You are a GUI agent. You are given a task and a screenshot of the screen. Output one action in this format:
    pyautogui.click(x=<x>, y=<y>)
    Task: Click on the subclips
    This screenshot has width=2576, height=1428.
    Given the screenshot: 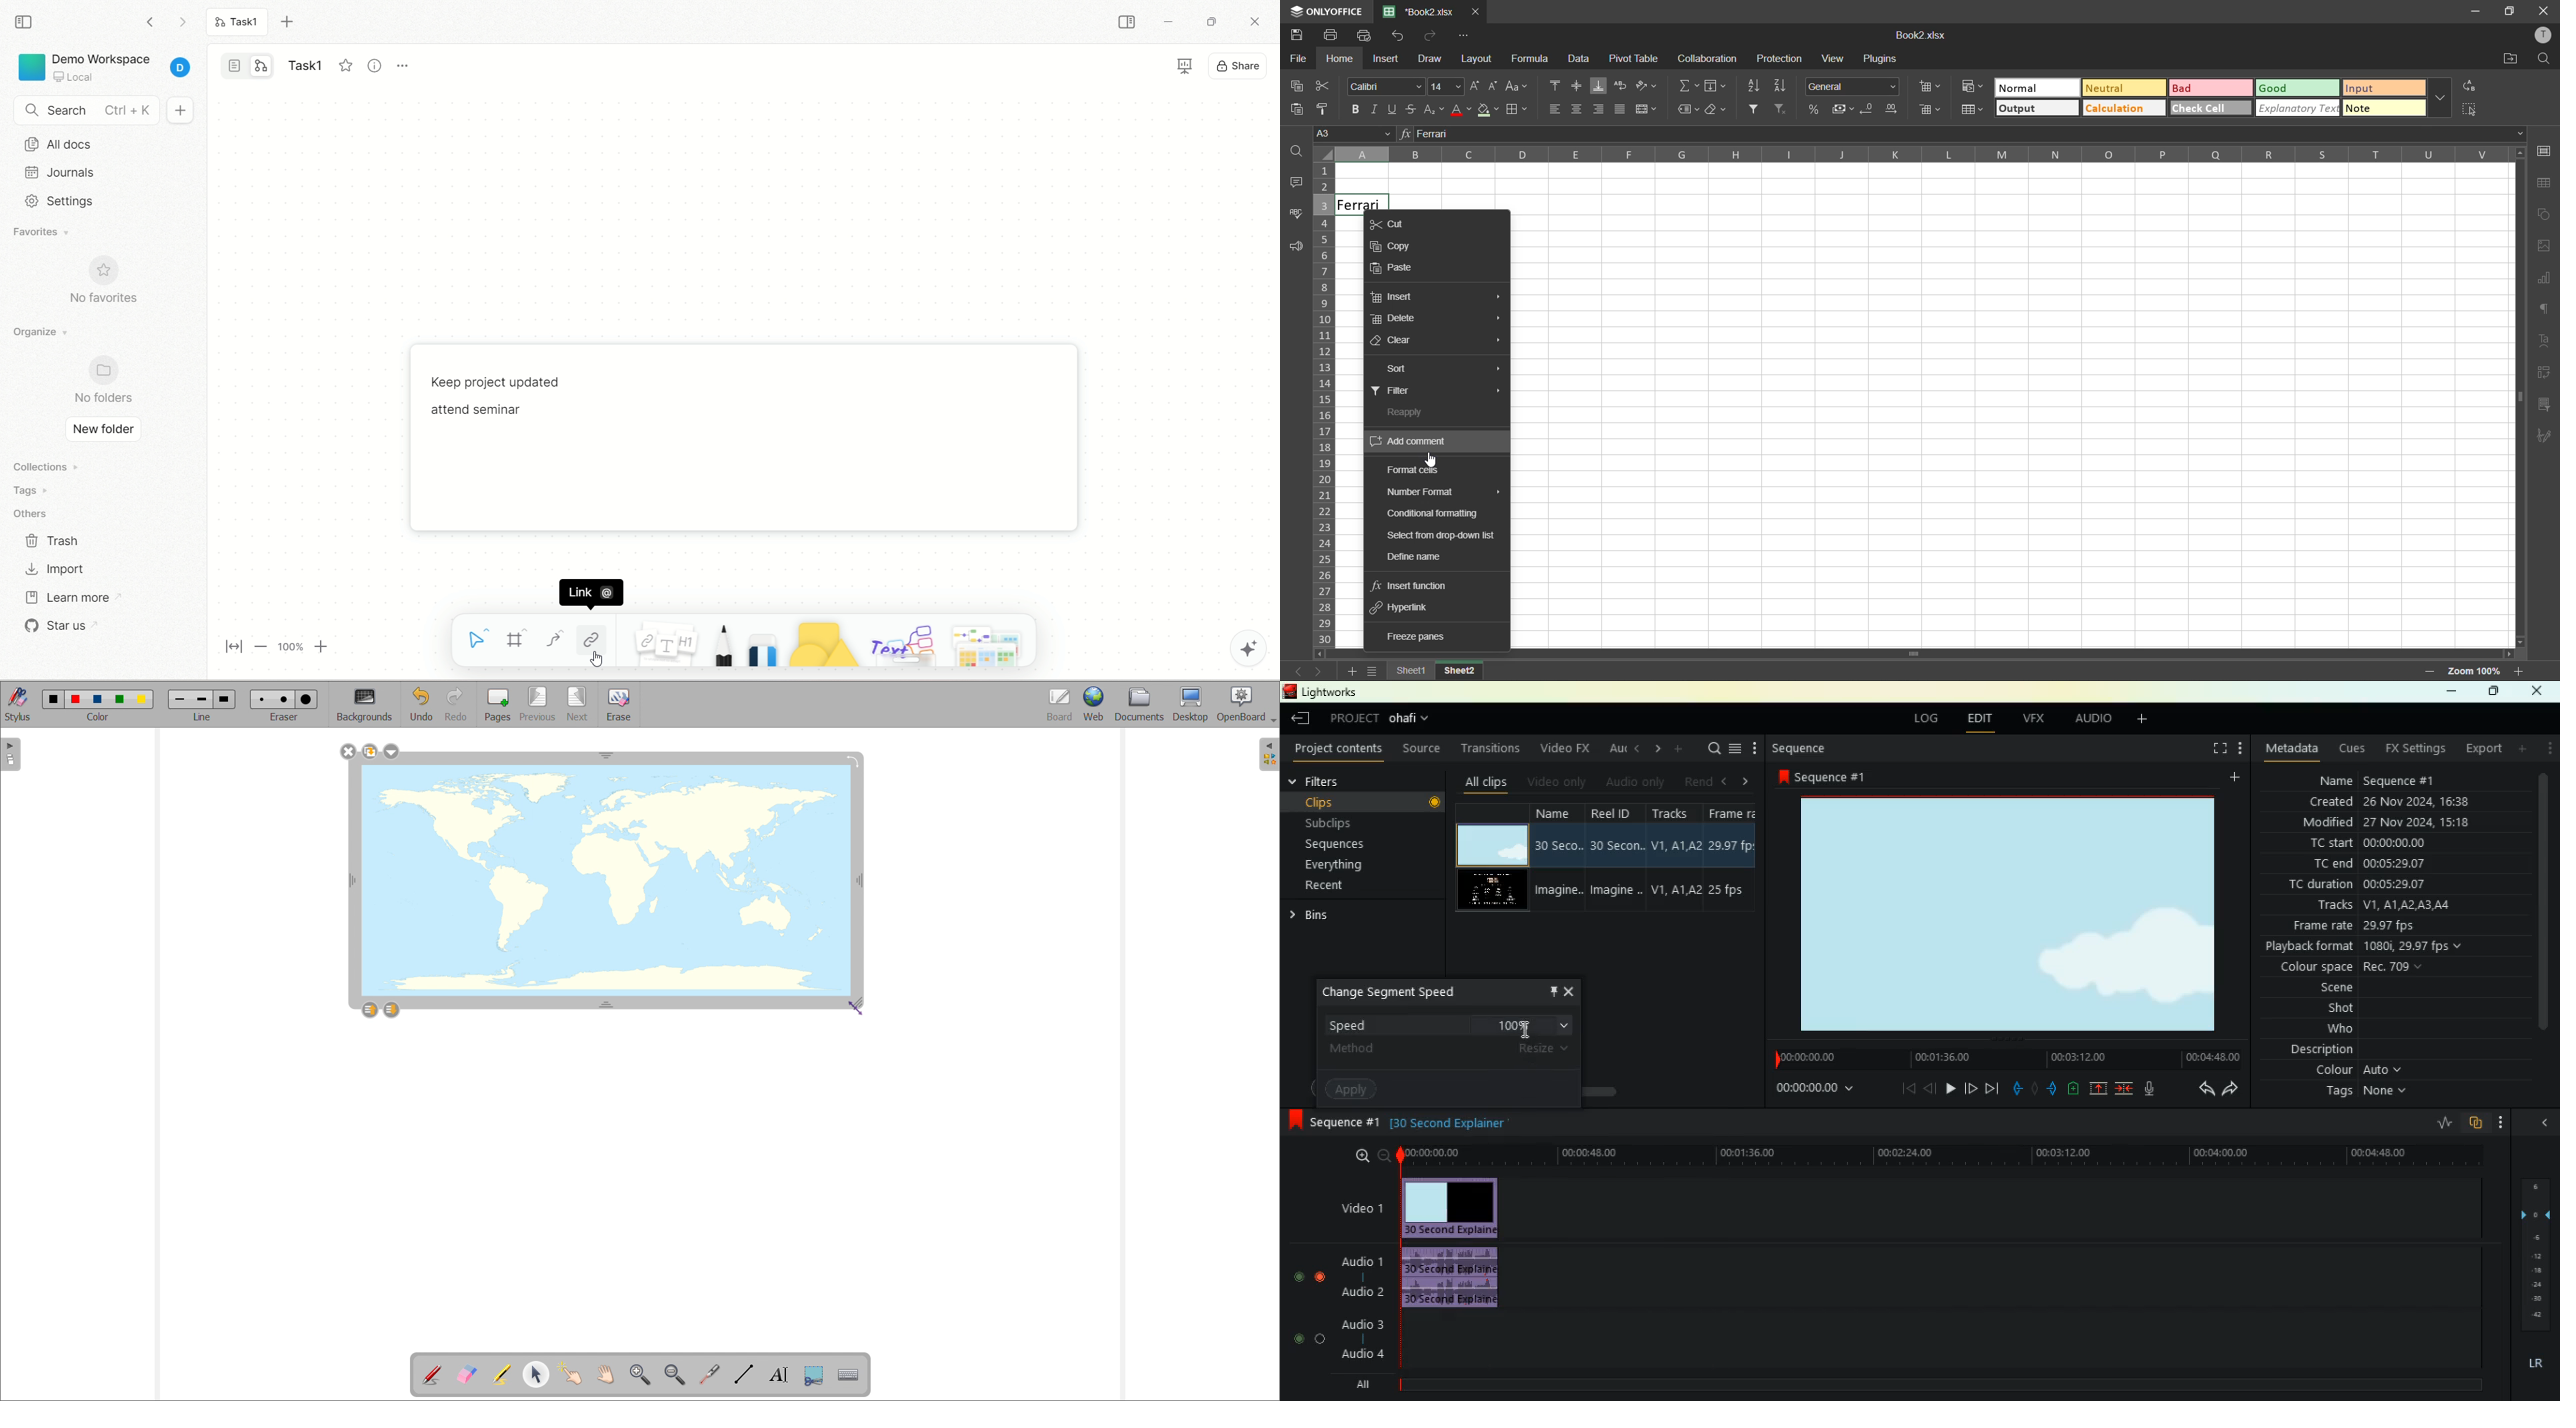 What is the action you would take?
    pyautogui.click(x=1340, y=824)
    